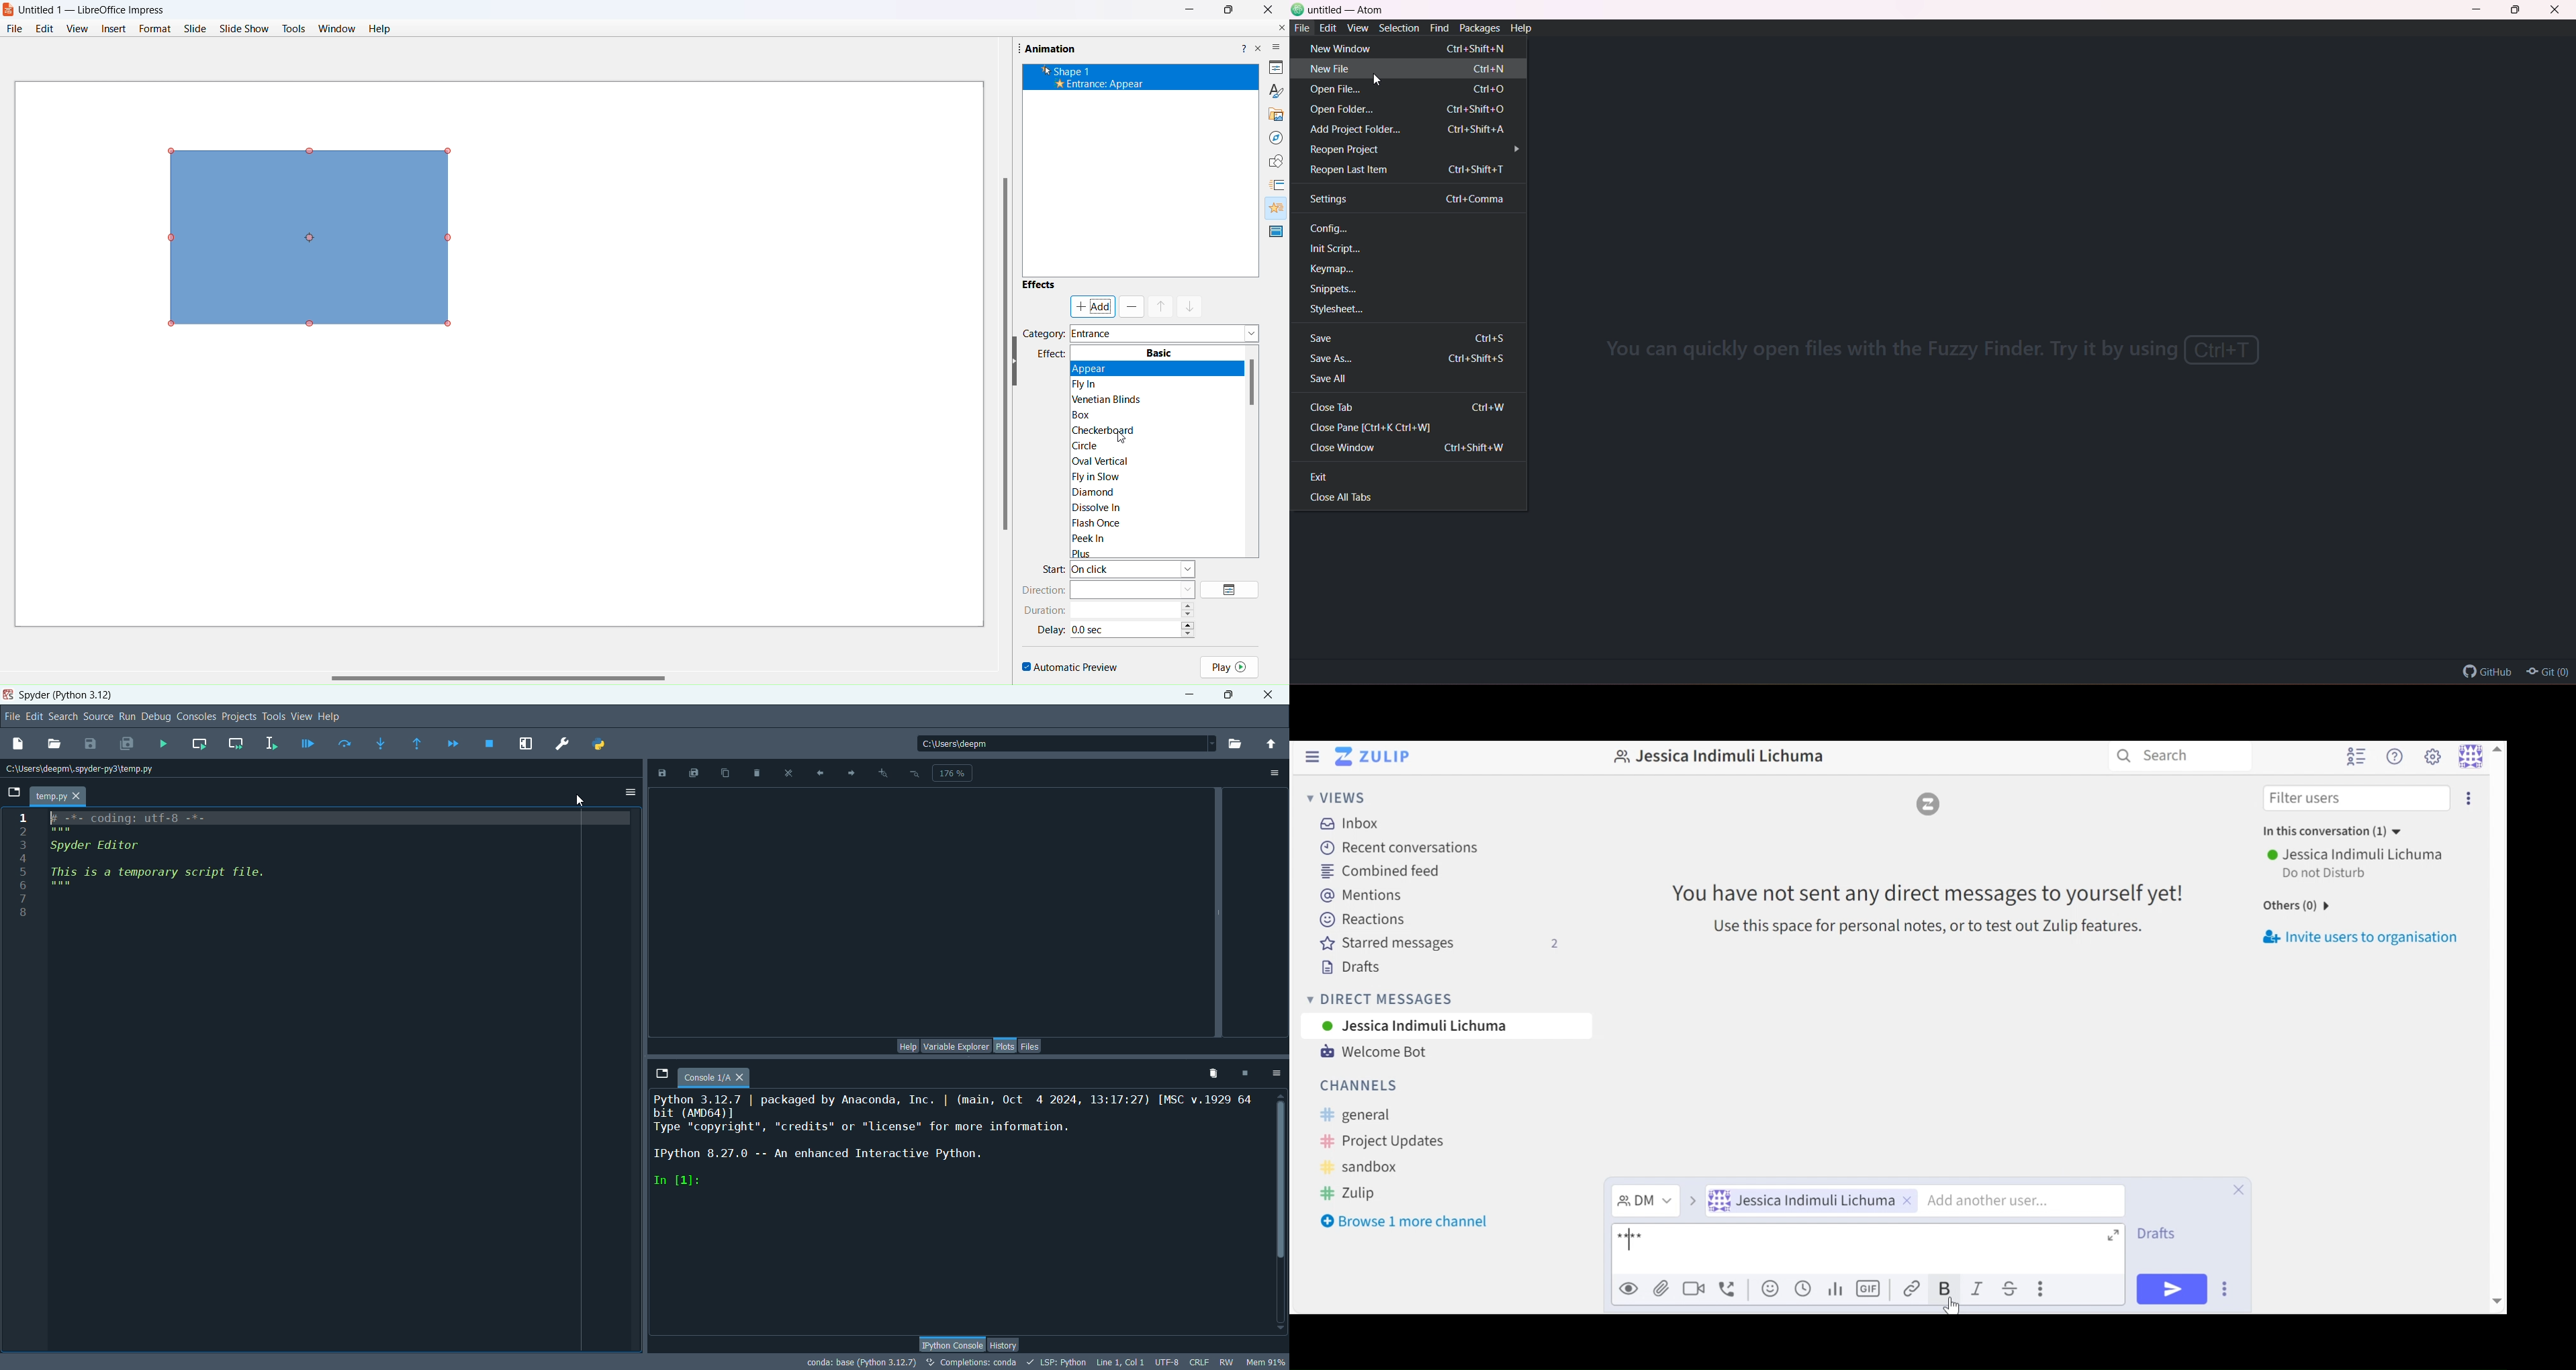 The image size is (2576, 1372). I want to click on help, so click(1242, 46).